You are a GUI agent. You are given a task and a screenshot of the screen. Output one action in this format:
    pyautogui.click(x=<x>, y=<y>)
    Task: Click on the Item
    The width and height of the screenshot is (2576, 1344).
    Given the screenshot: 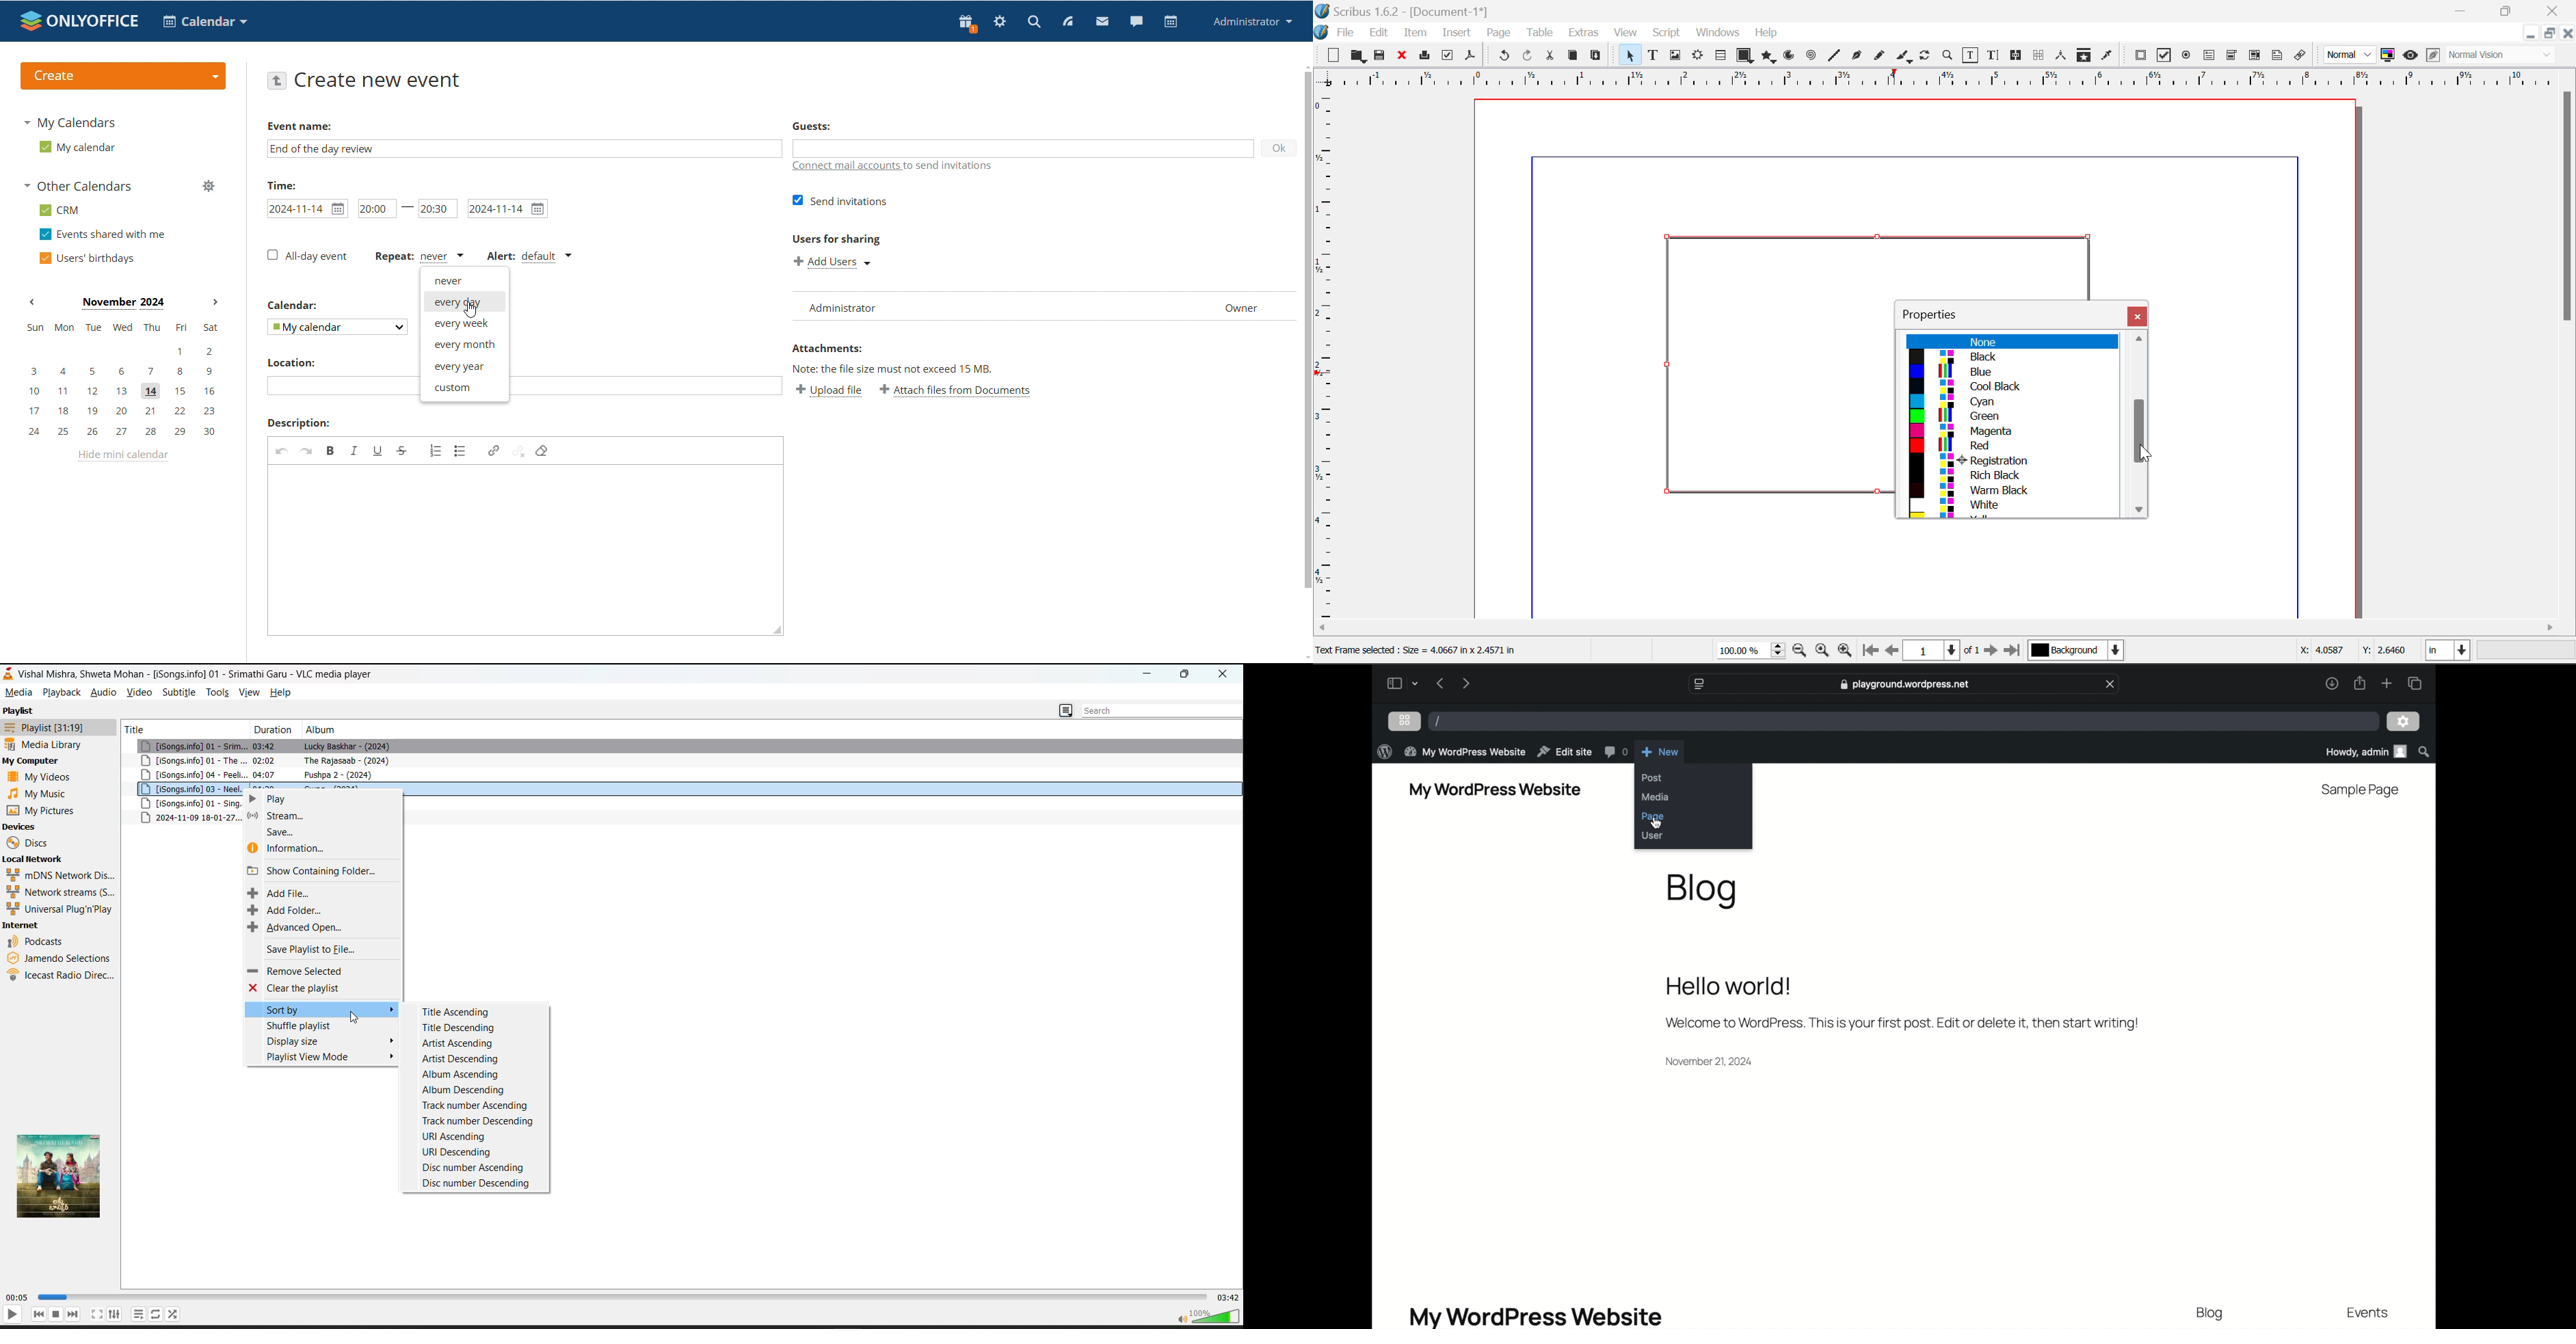 What is the action you would take?
    pyautogui.click(x=1413, y=31)
    